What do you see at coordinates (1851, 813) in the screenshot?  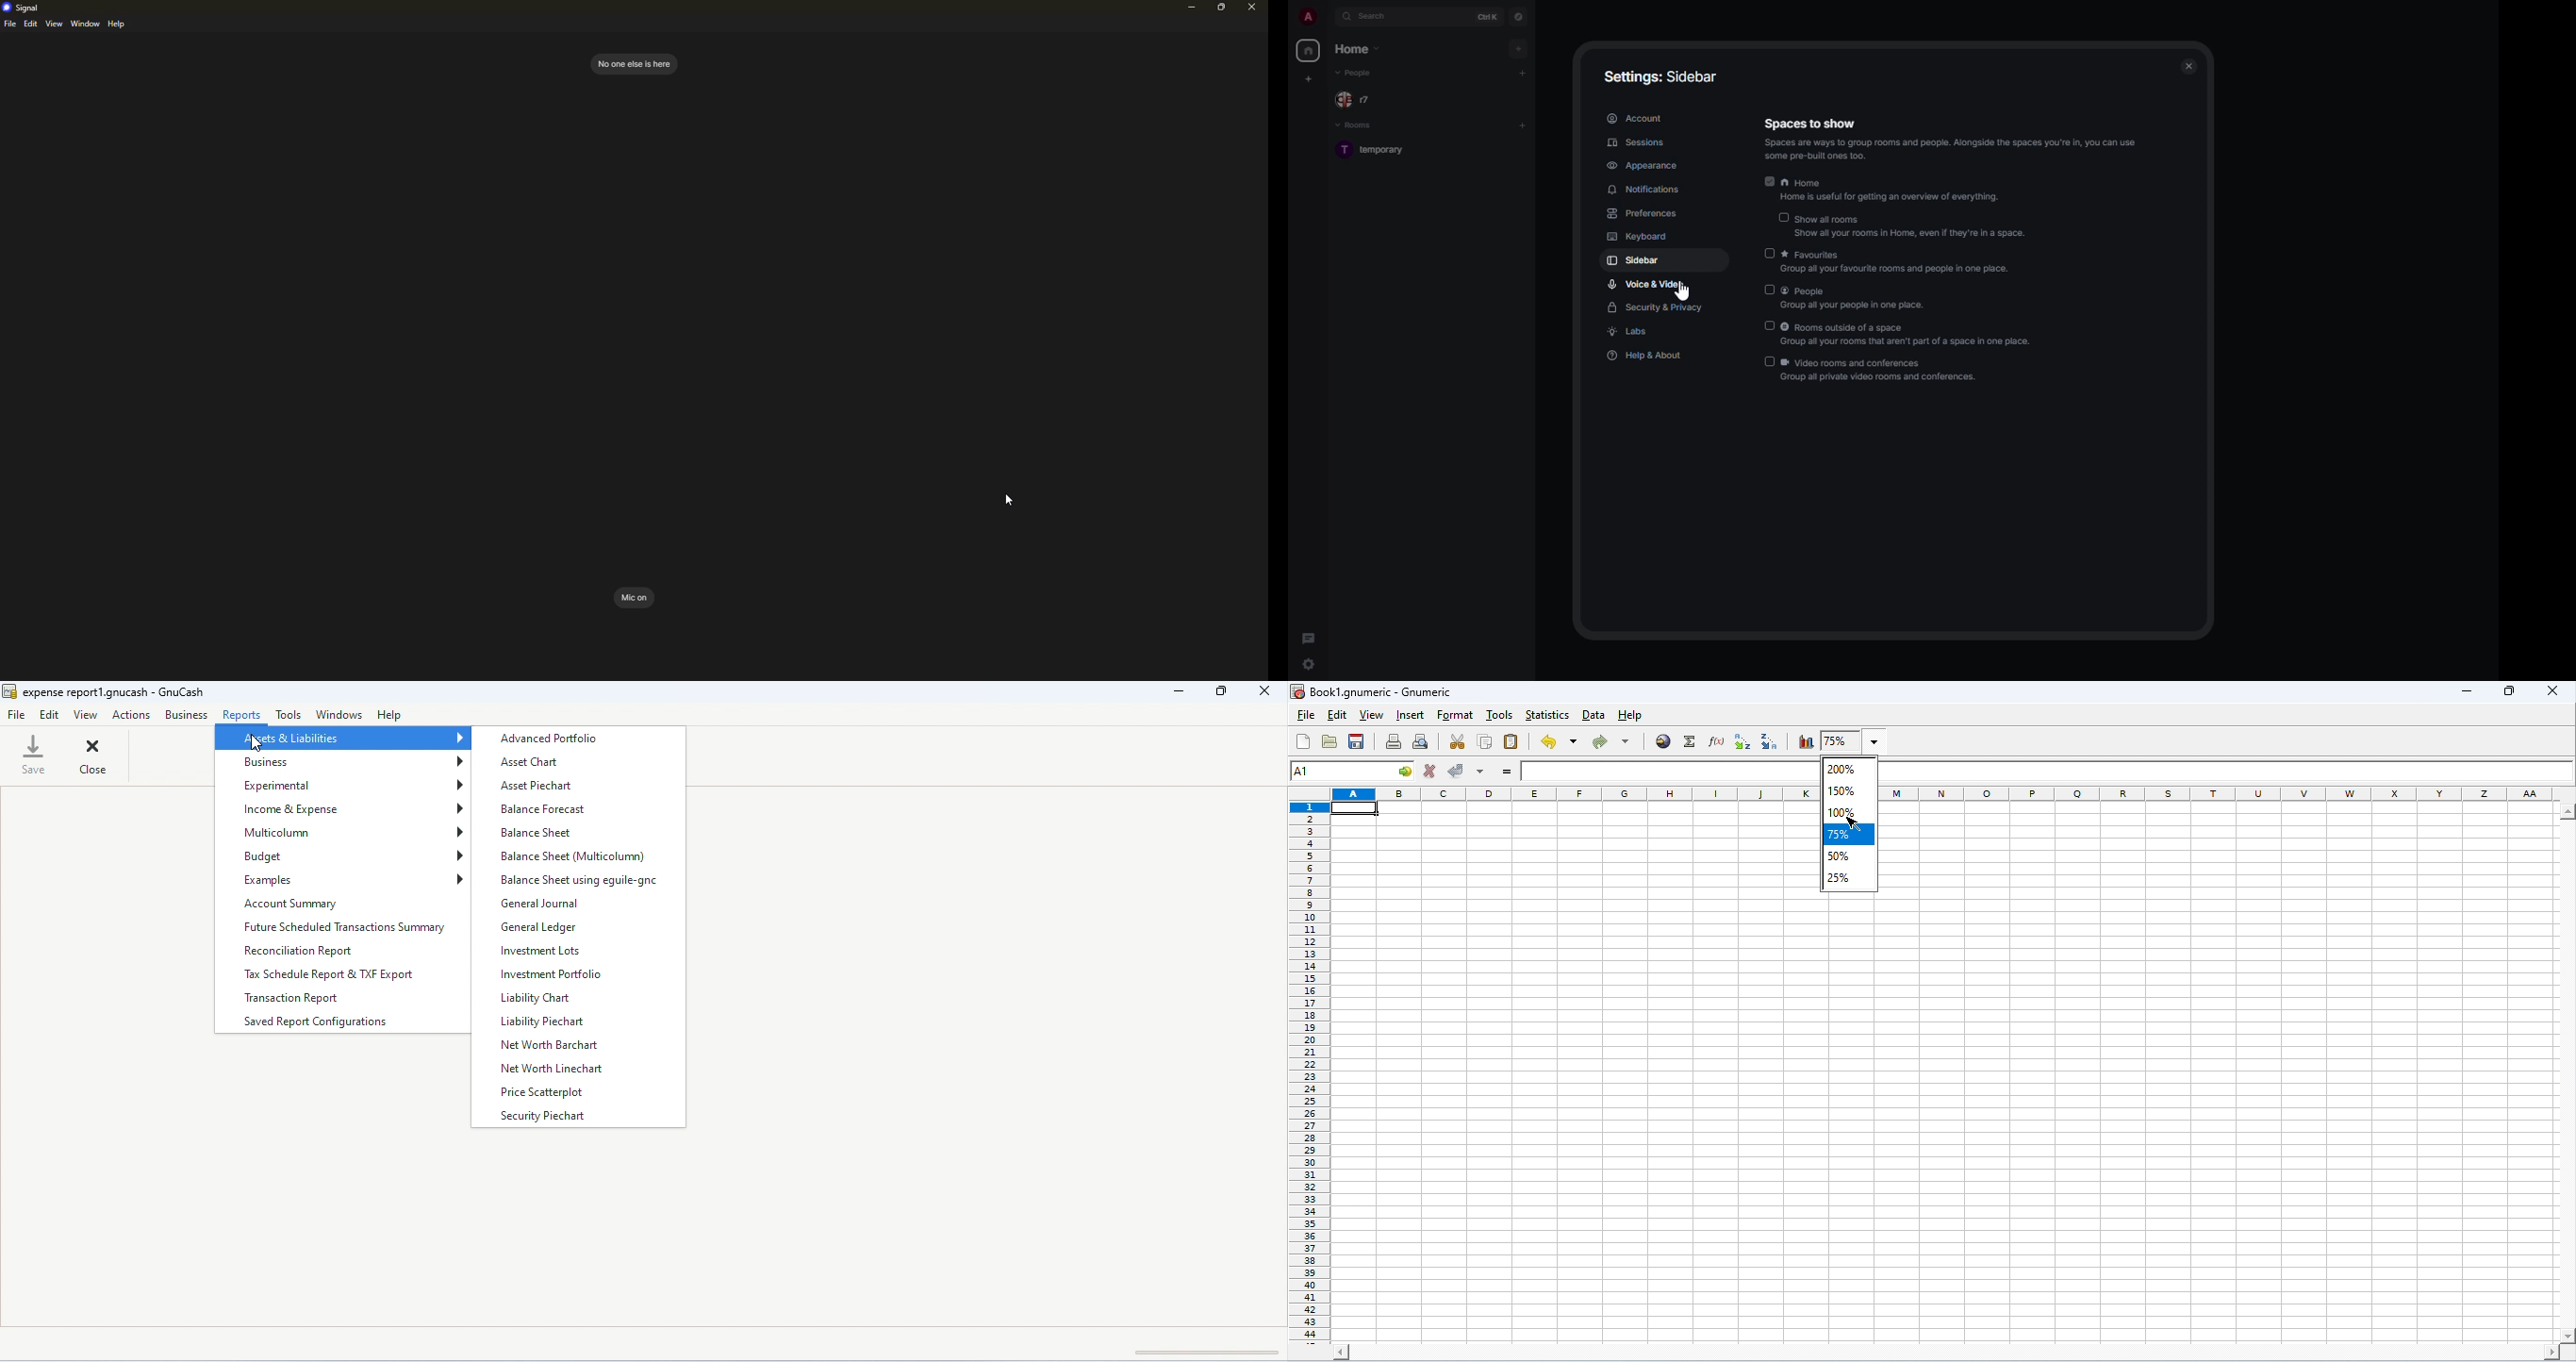 I see `100%` at bounding box center [1851, 813].